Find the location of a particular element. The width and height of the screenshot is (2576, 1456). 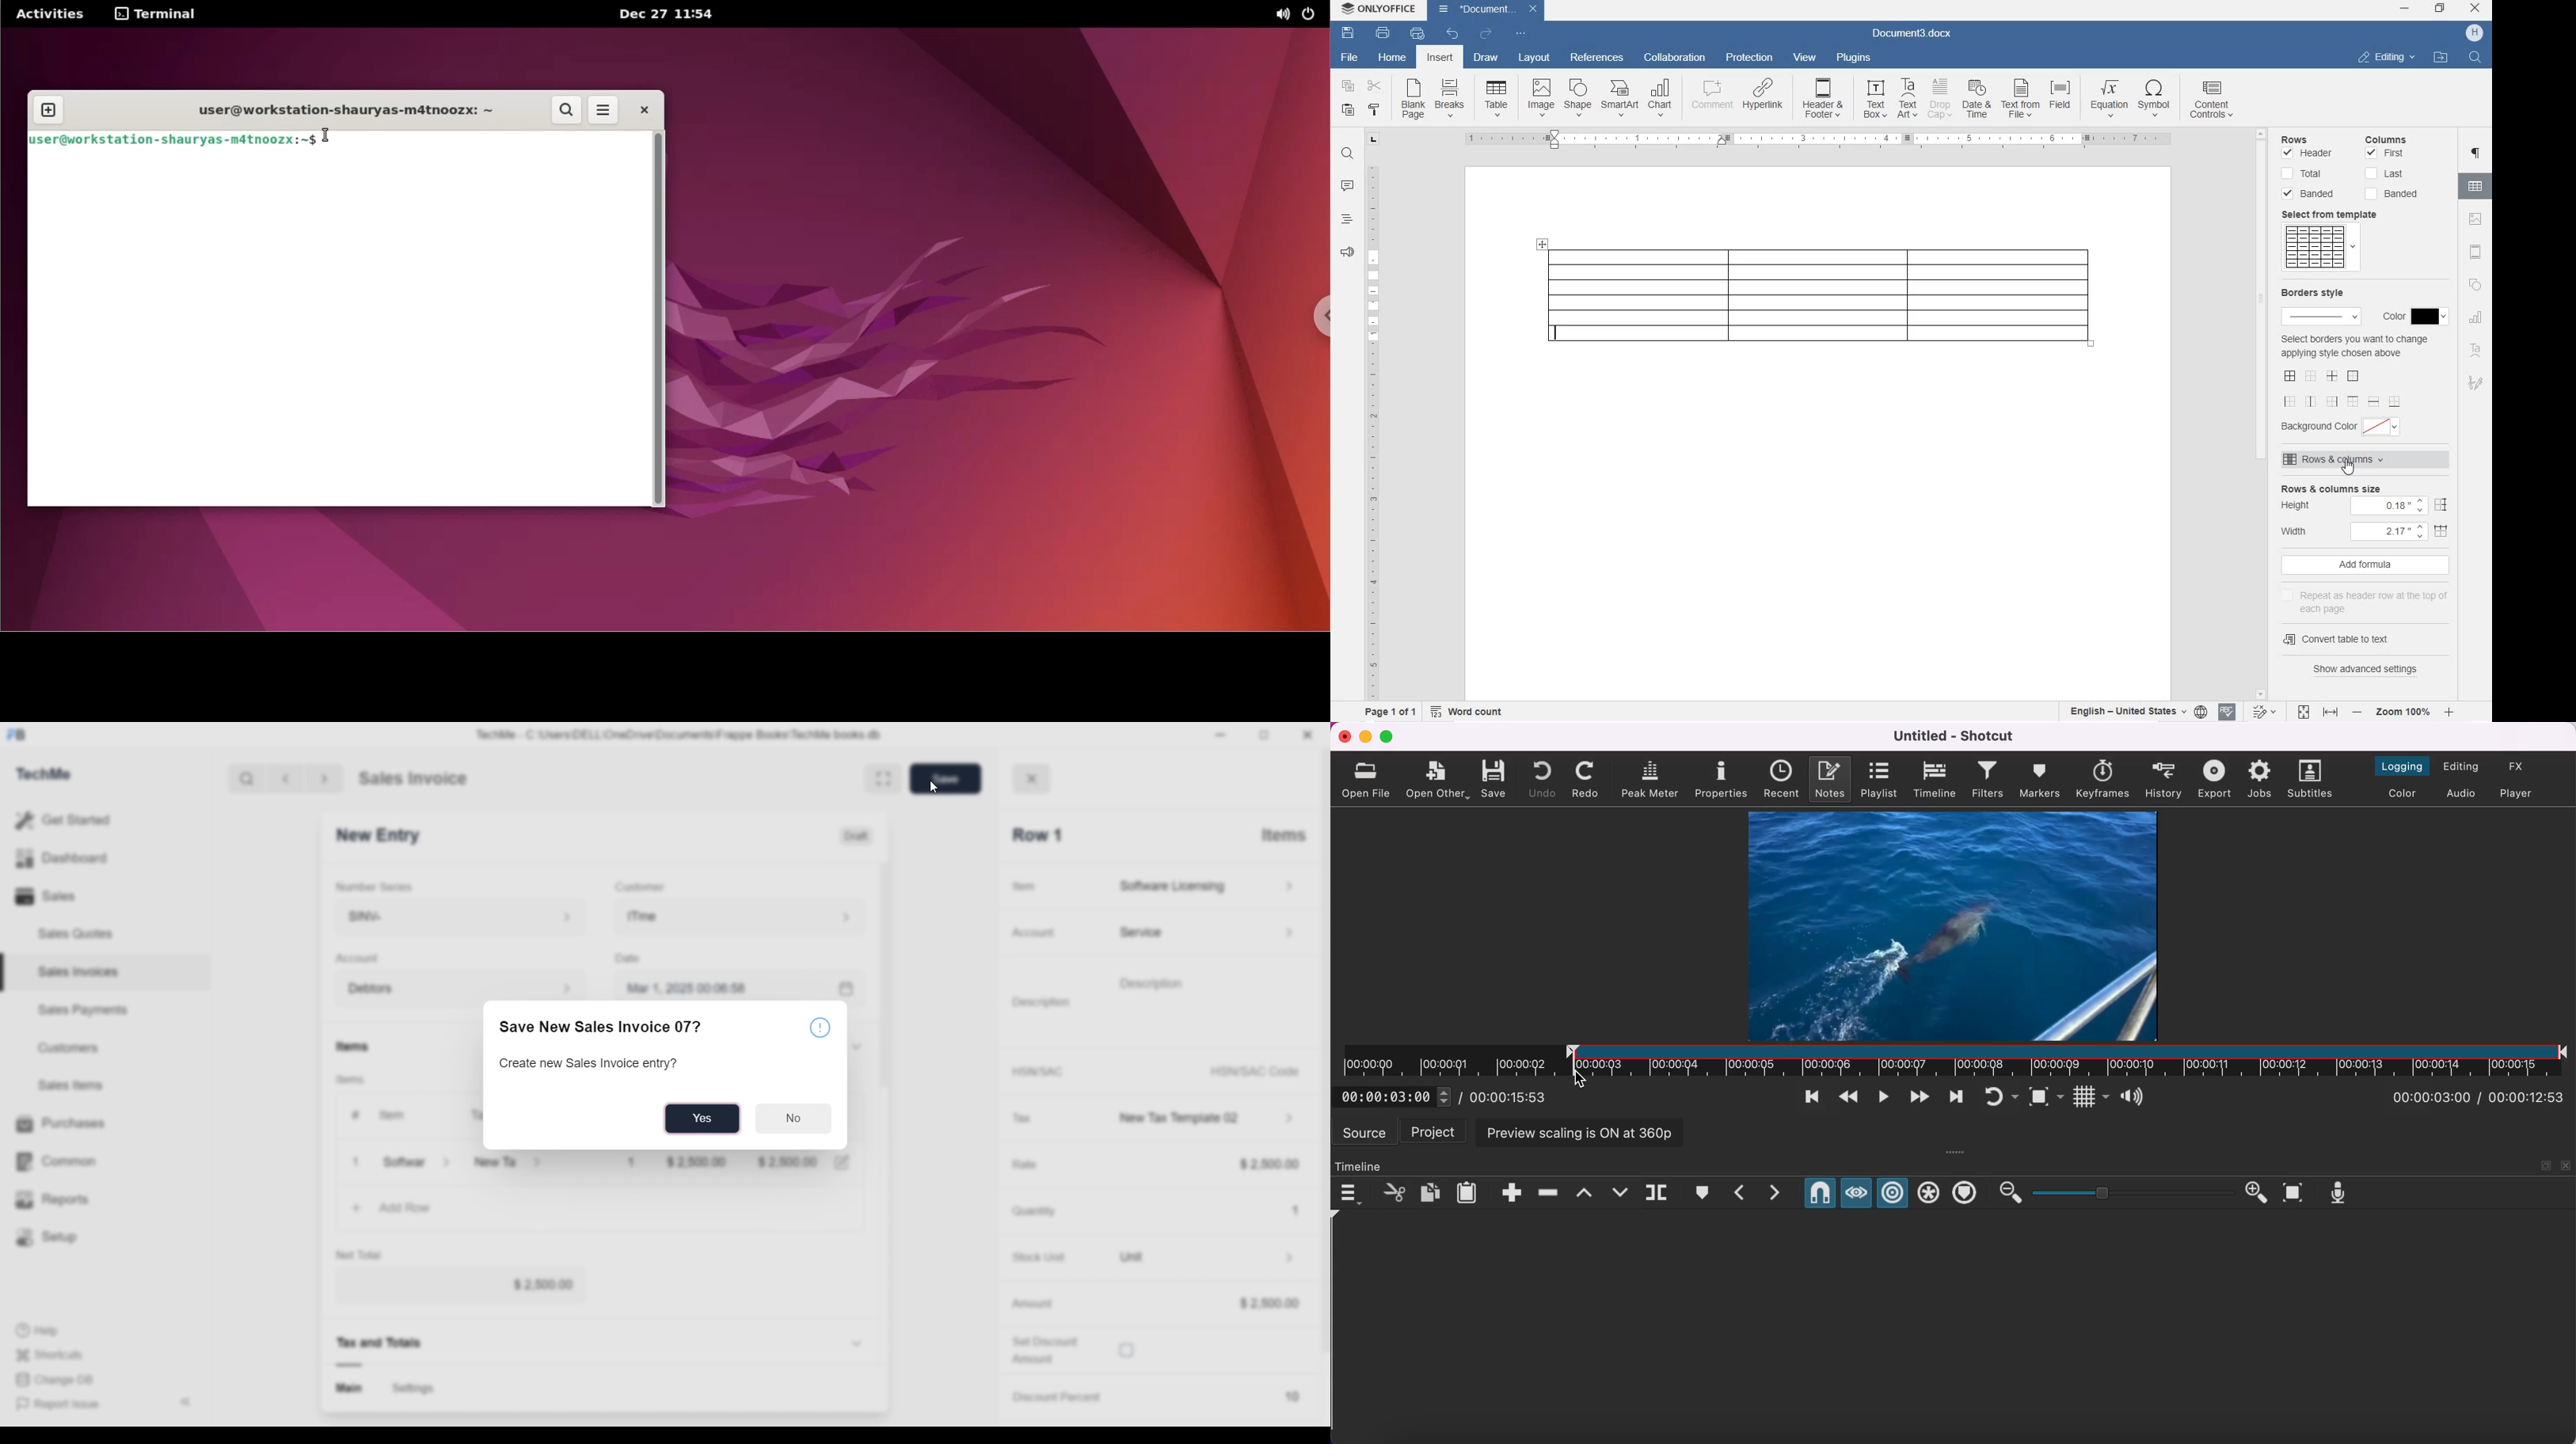

add formula is located at coordinates (2365, 565).